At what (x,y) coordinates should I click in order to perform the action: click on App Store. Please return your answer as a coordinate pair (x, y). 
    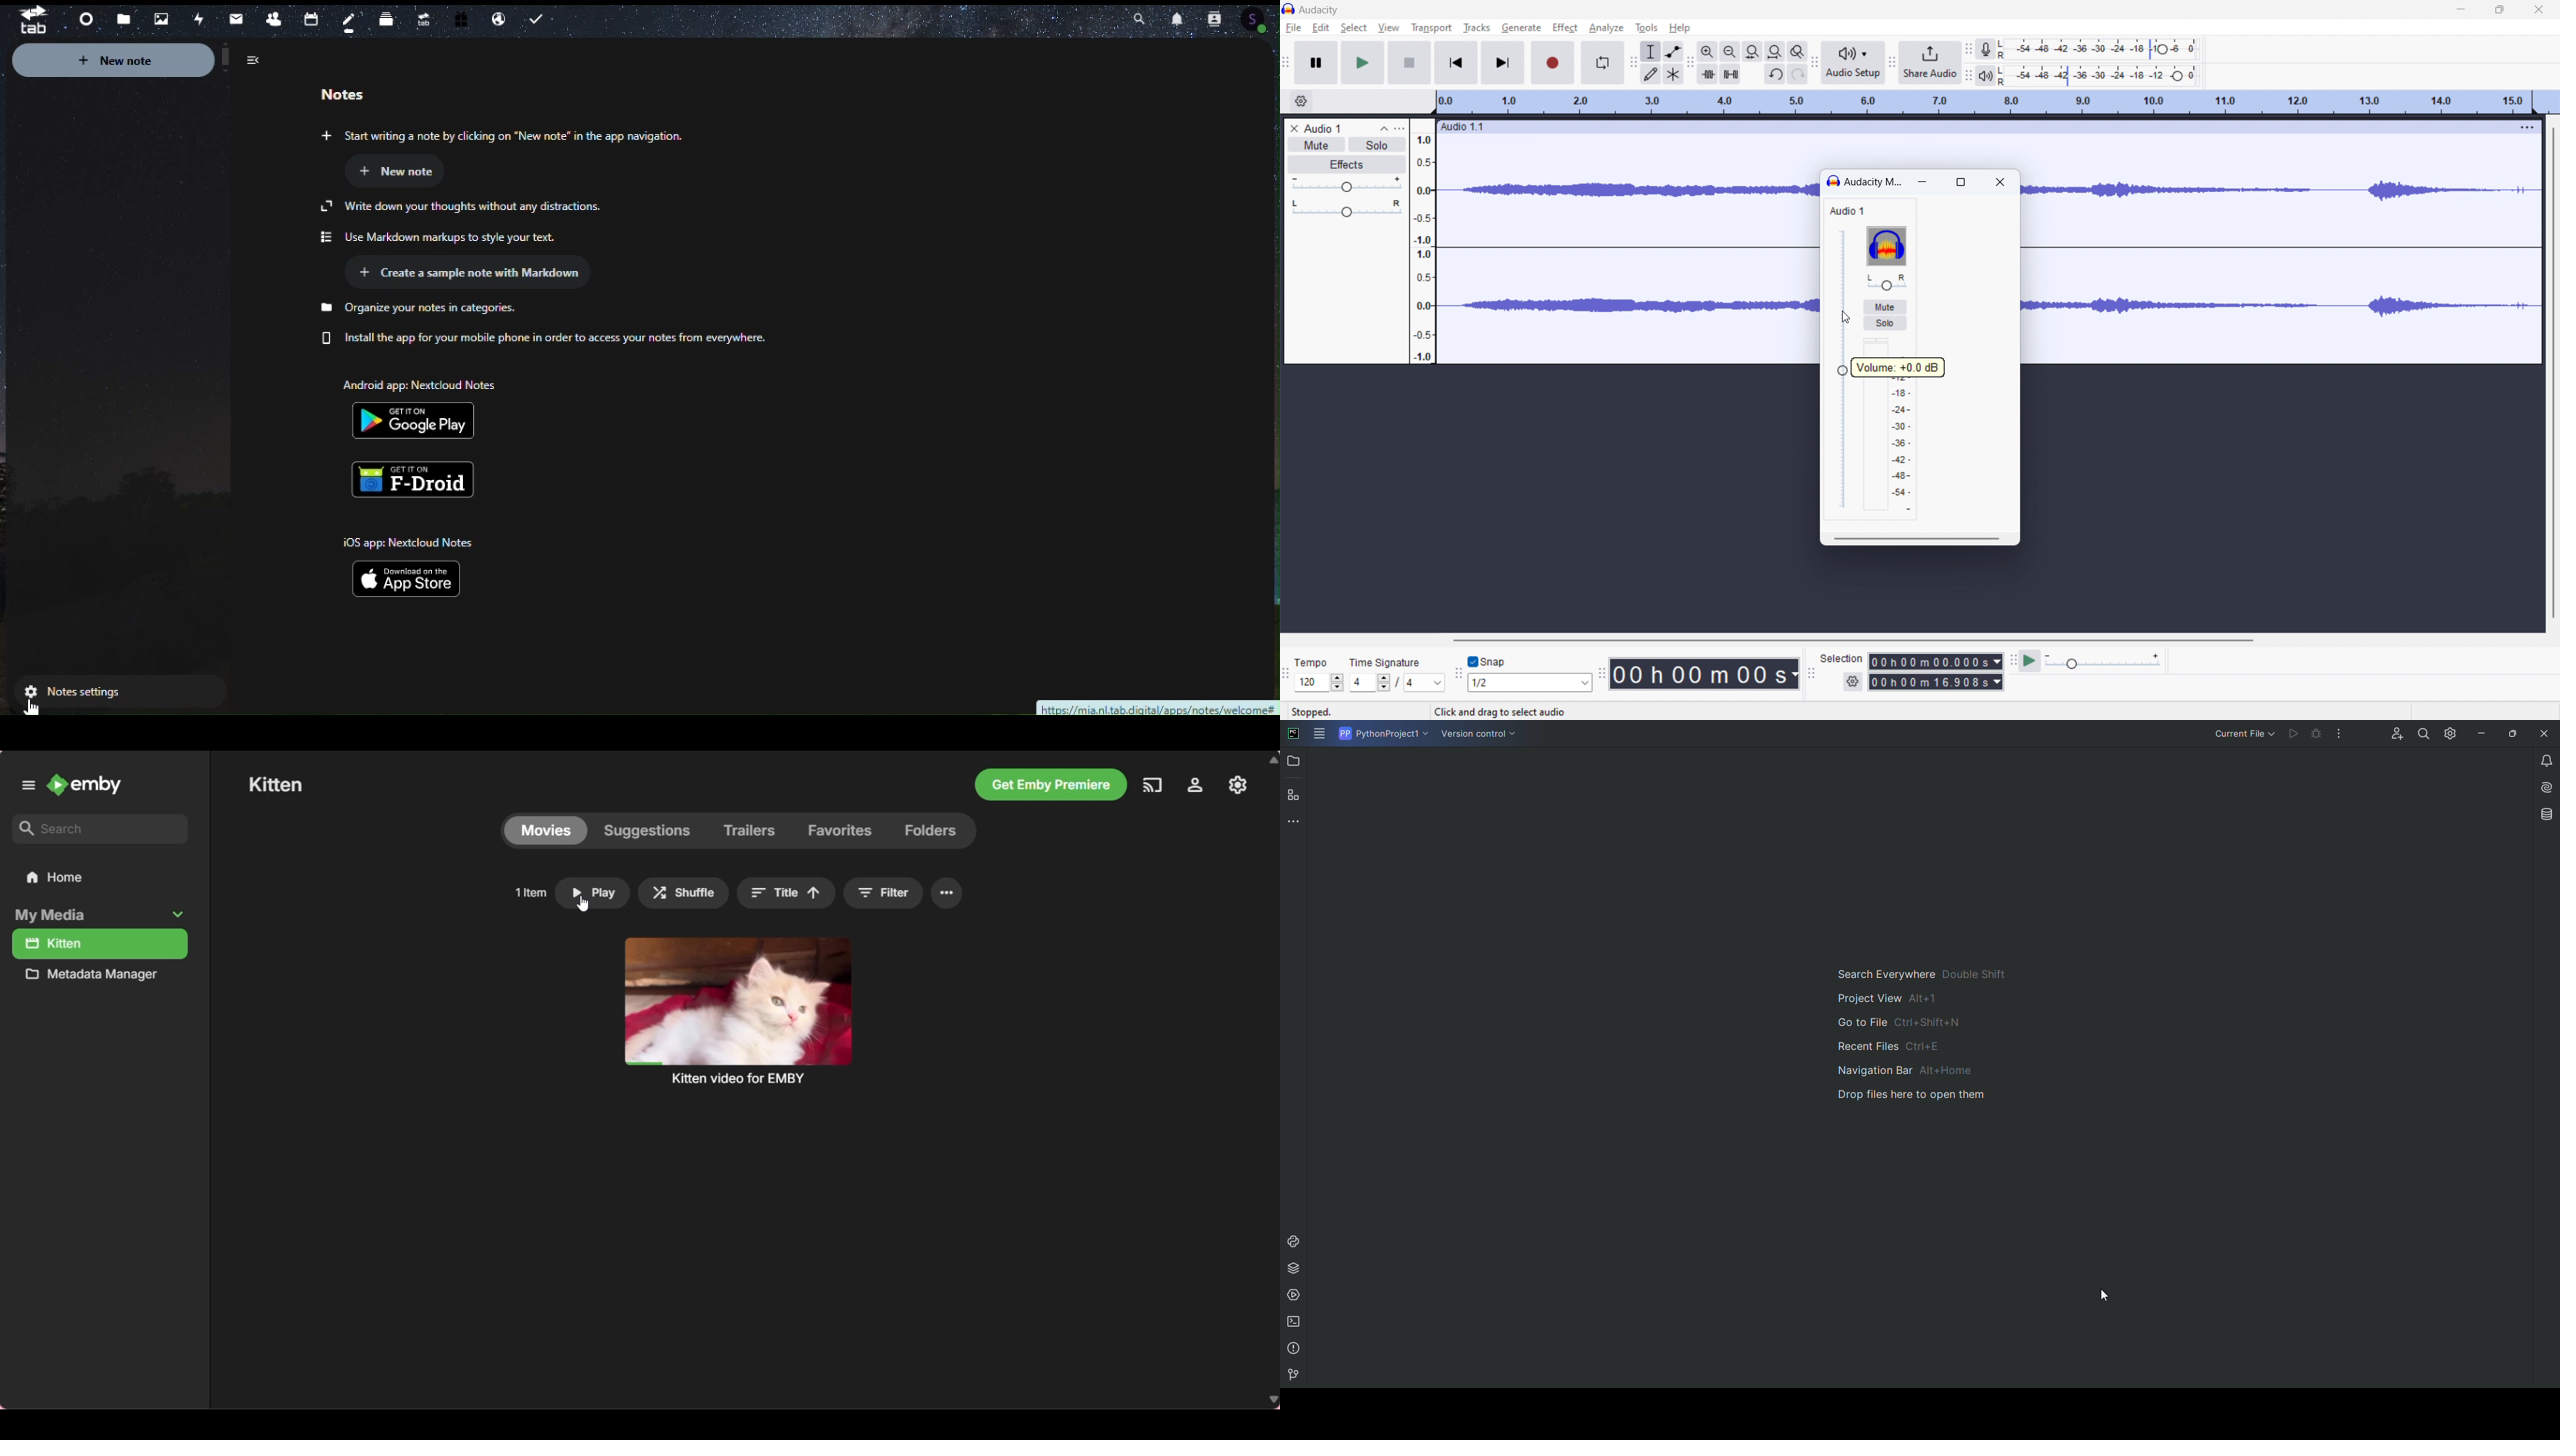
    Looking at the image, I should click on (418, 565).